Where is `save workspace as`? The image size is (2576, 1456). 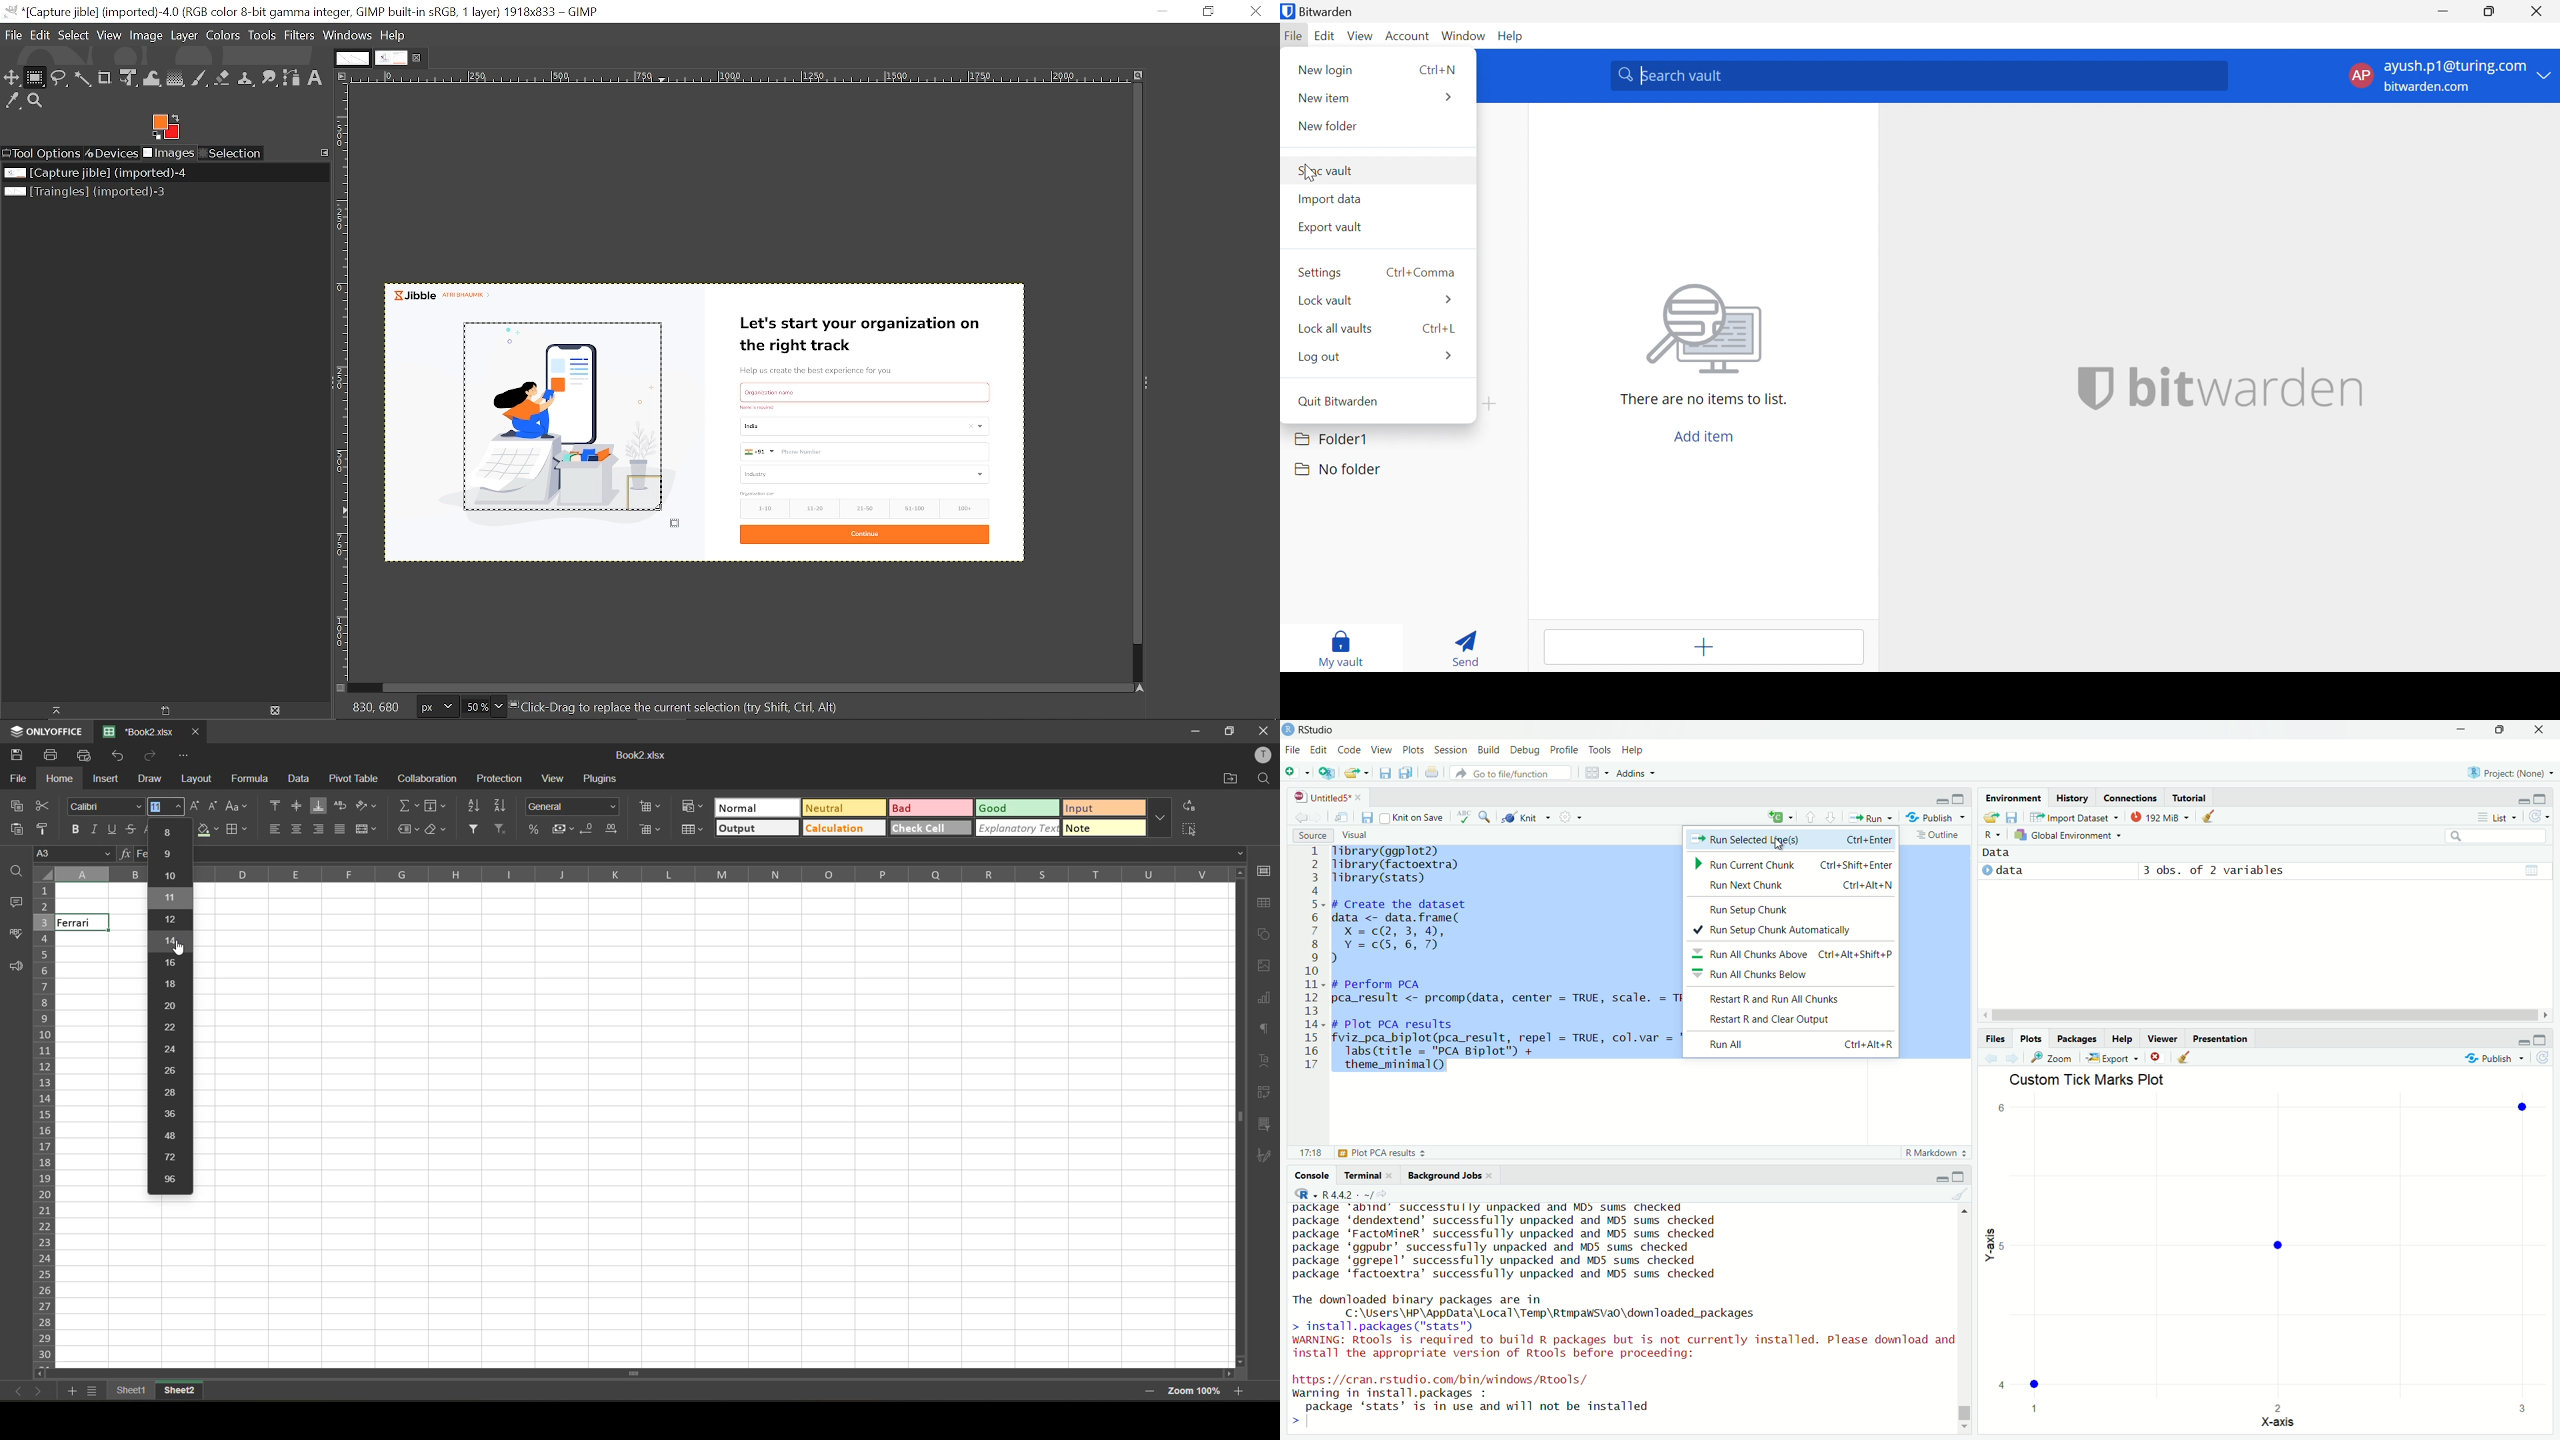 save workspace as is located at coordinates (2014, 815).